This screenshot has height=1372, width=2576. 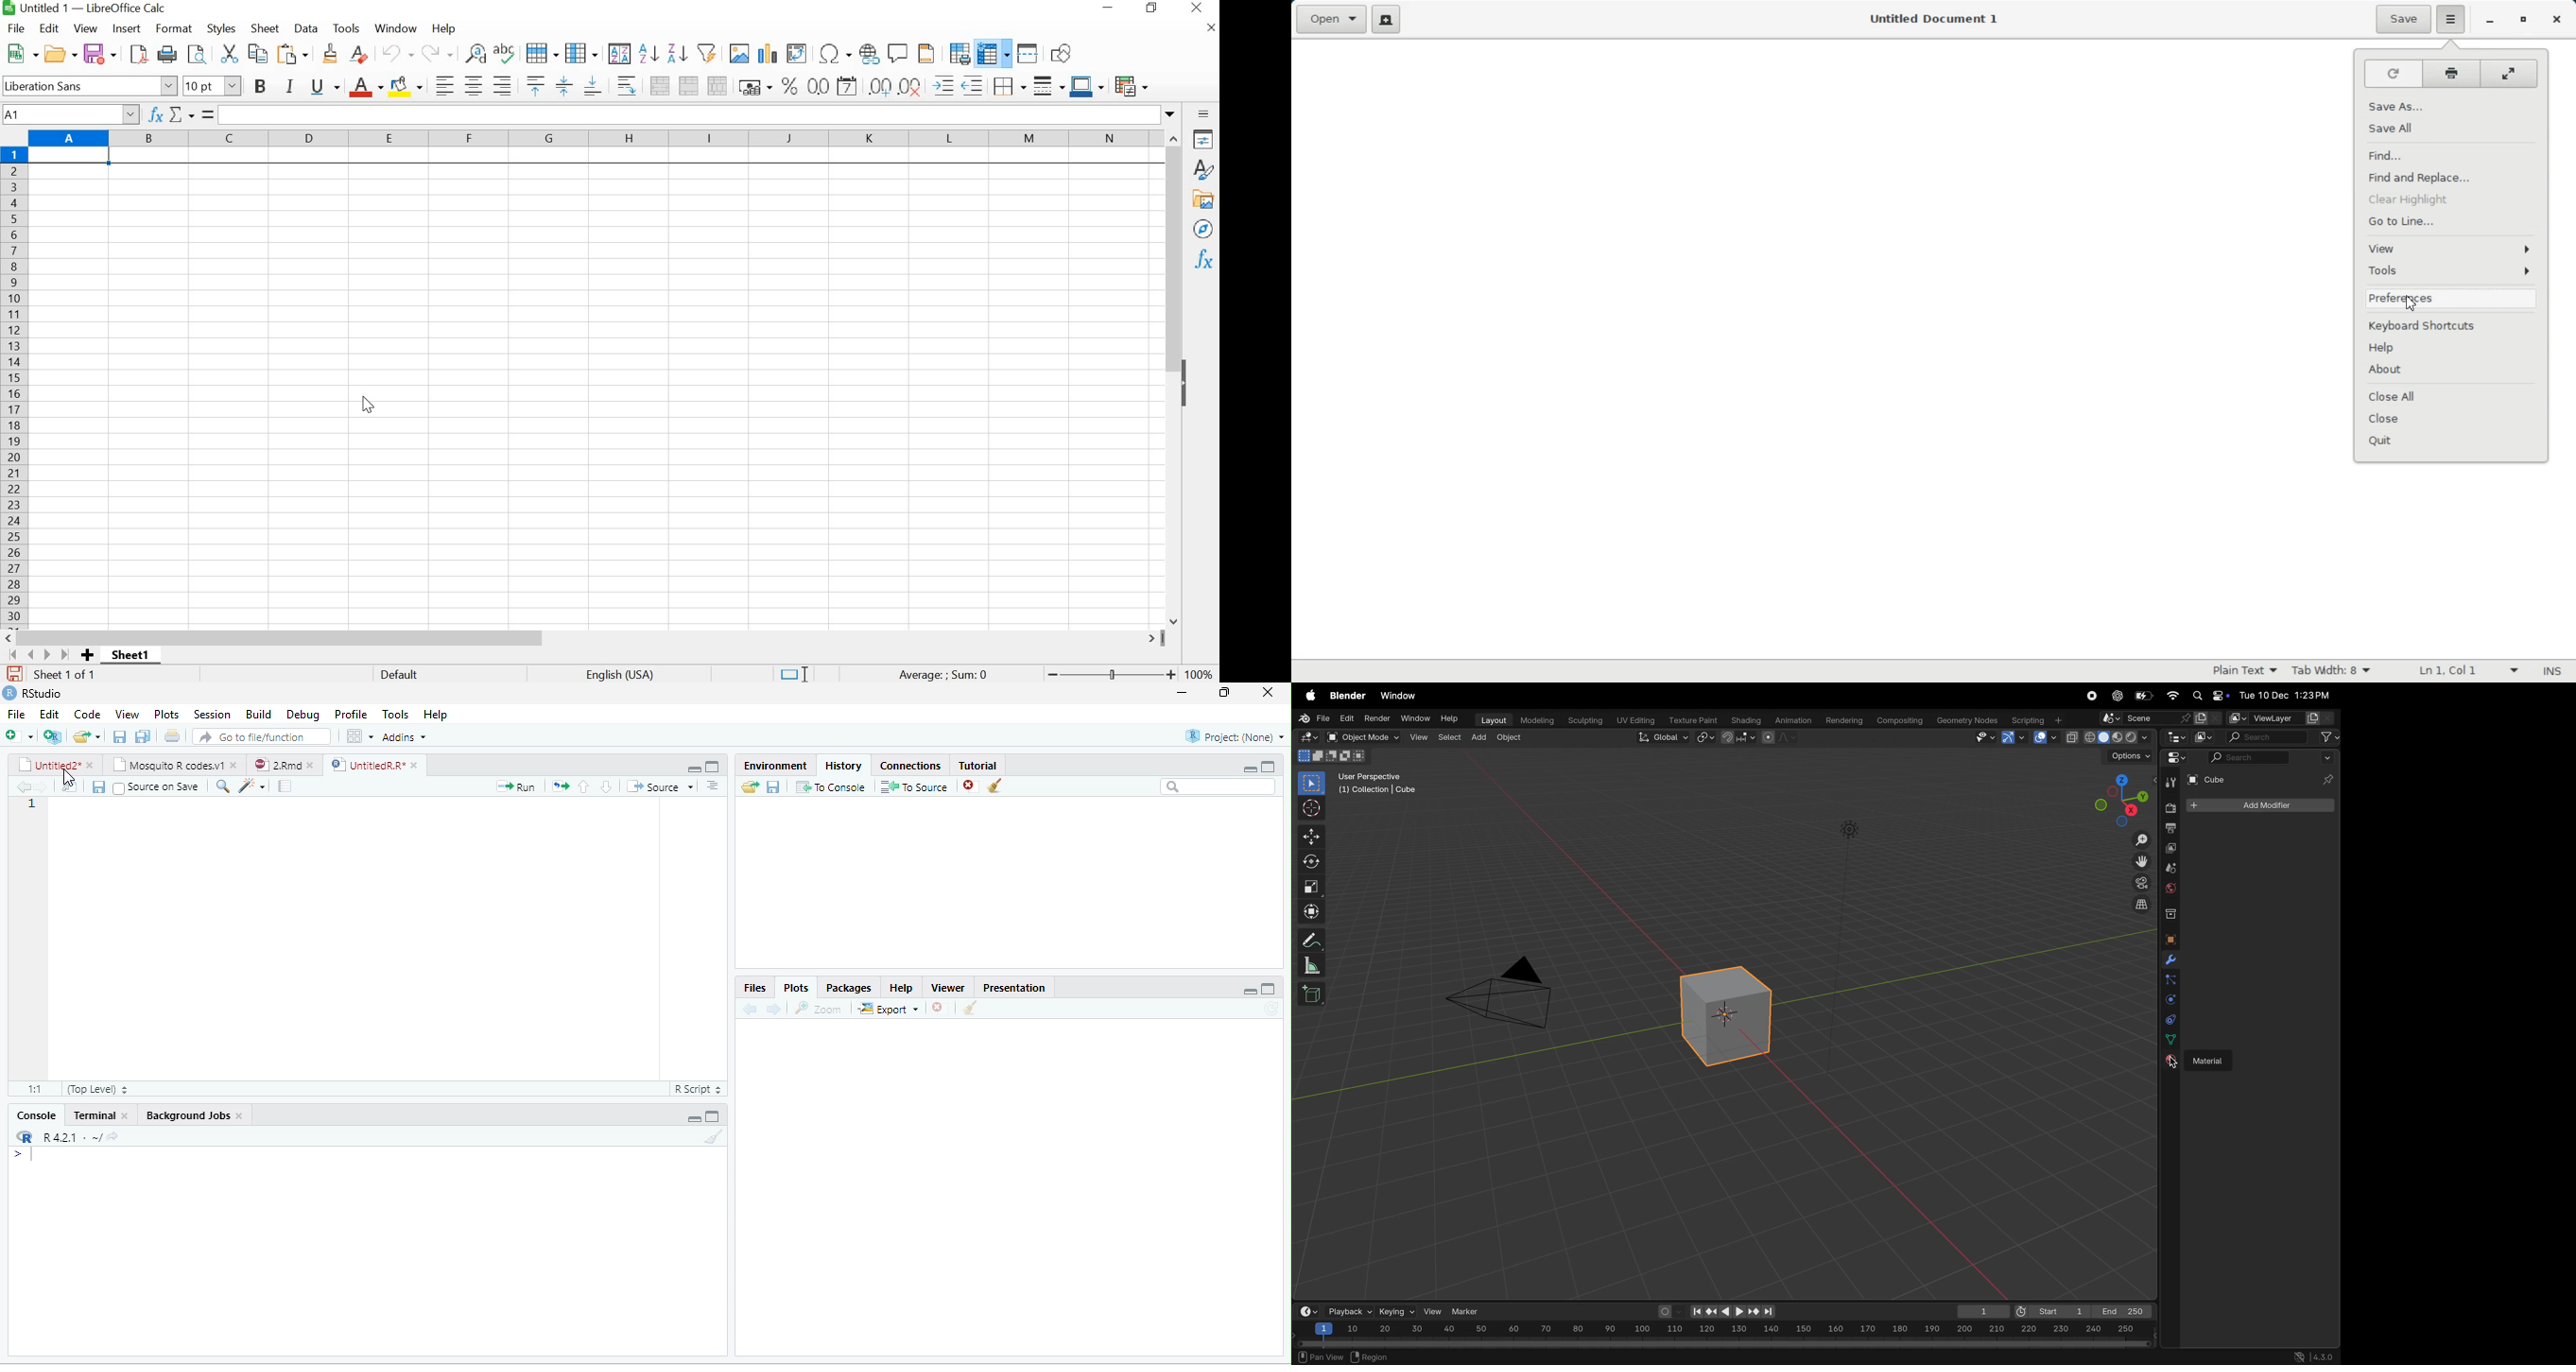 What do you see at coordinates (1344, 719) in the screenshot?
I see `edit` at bounding box center [1344, 719].